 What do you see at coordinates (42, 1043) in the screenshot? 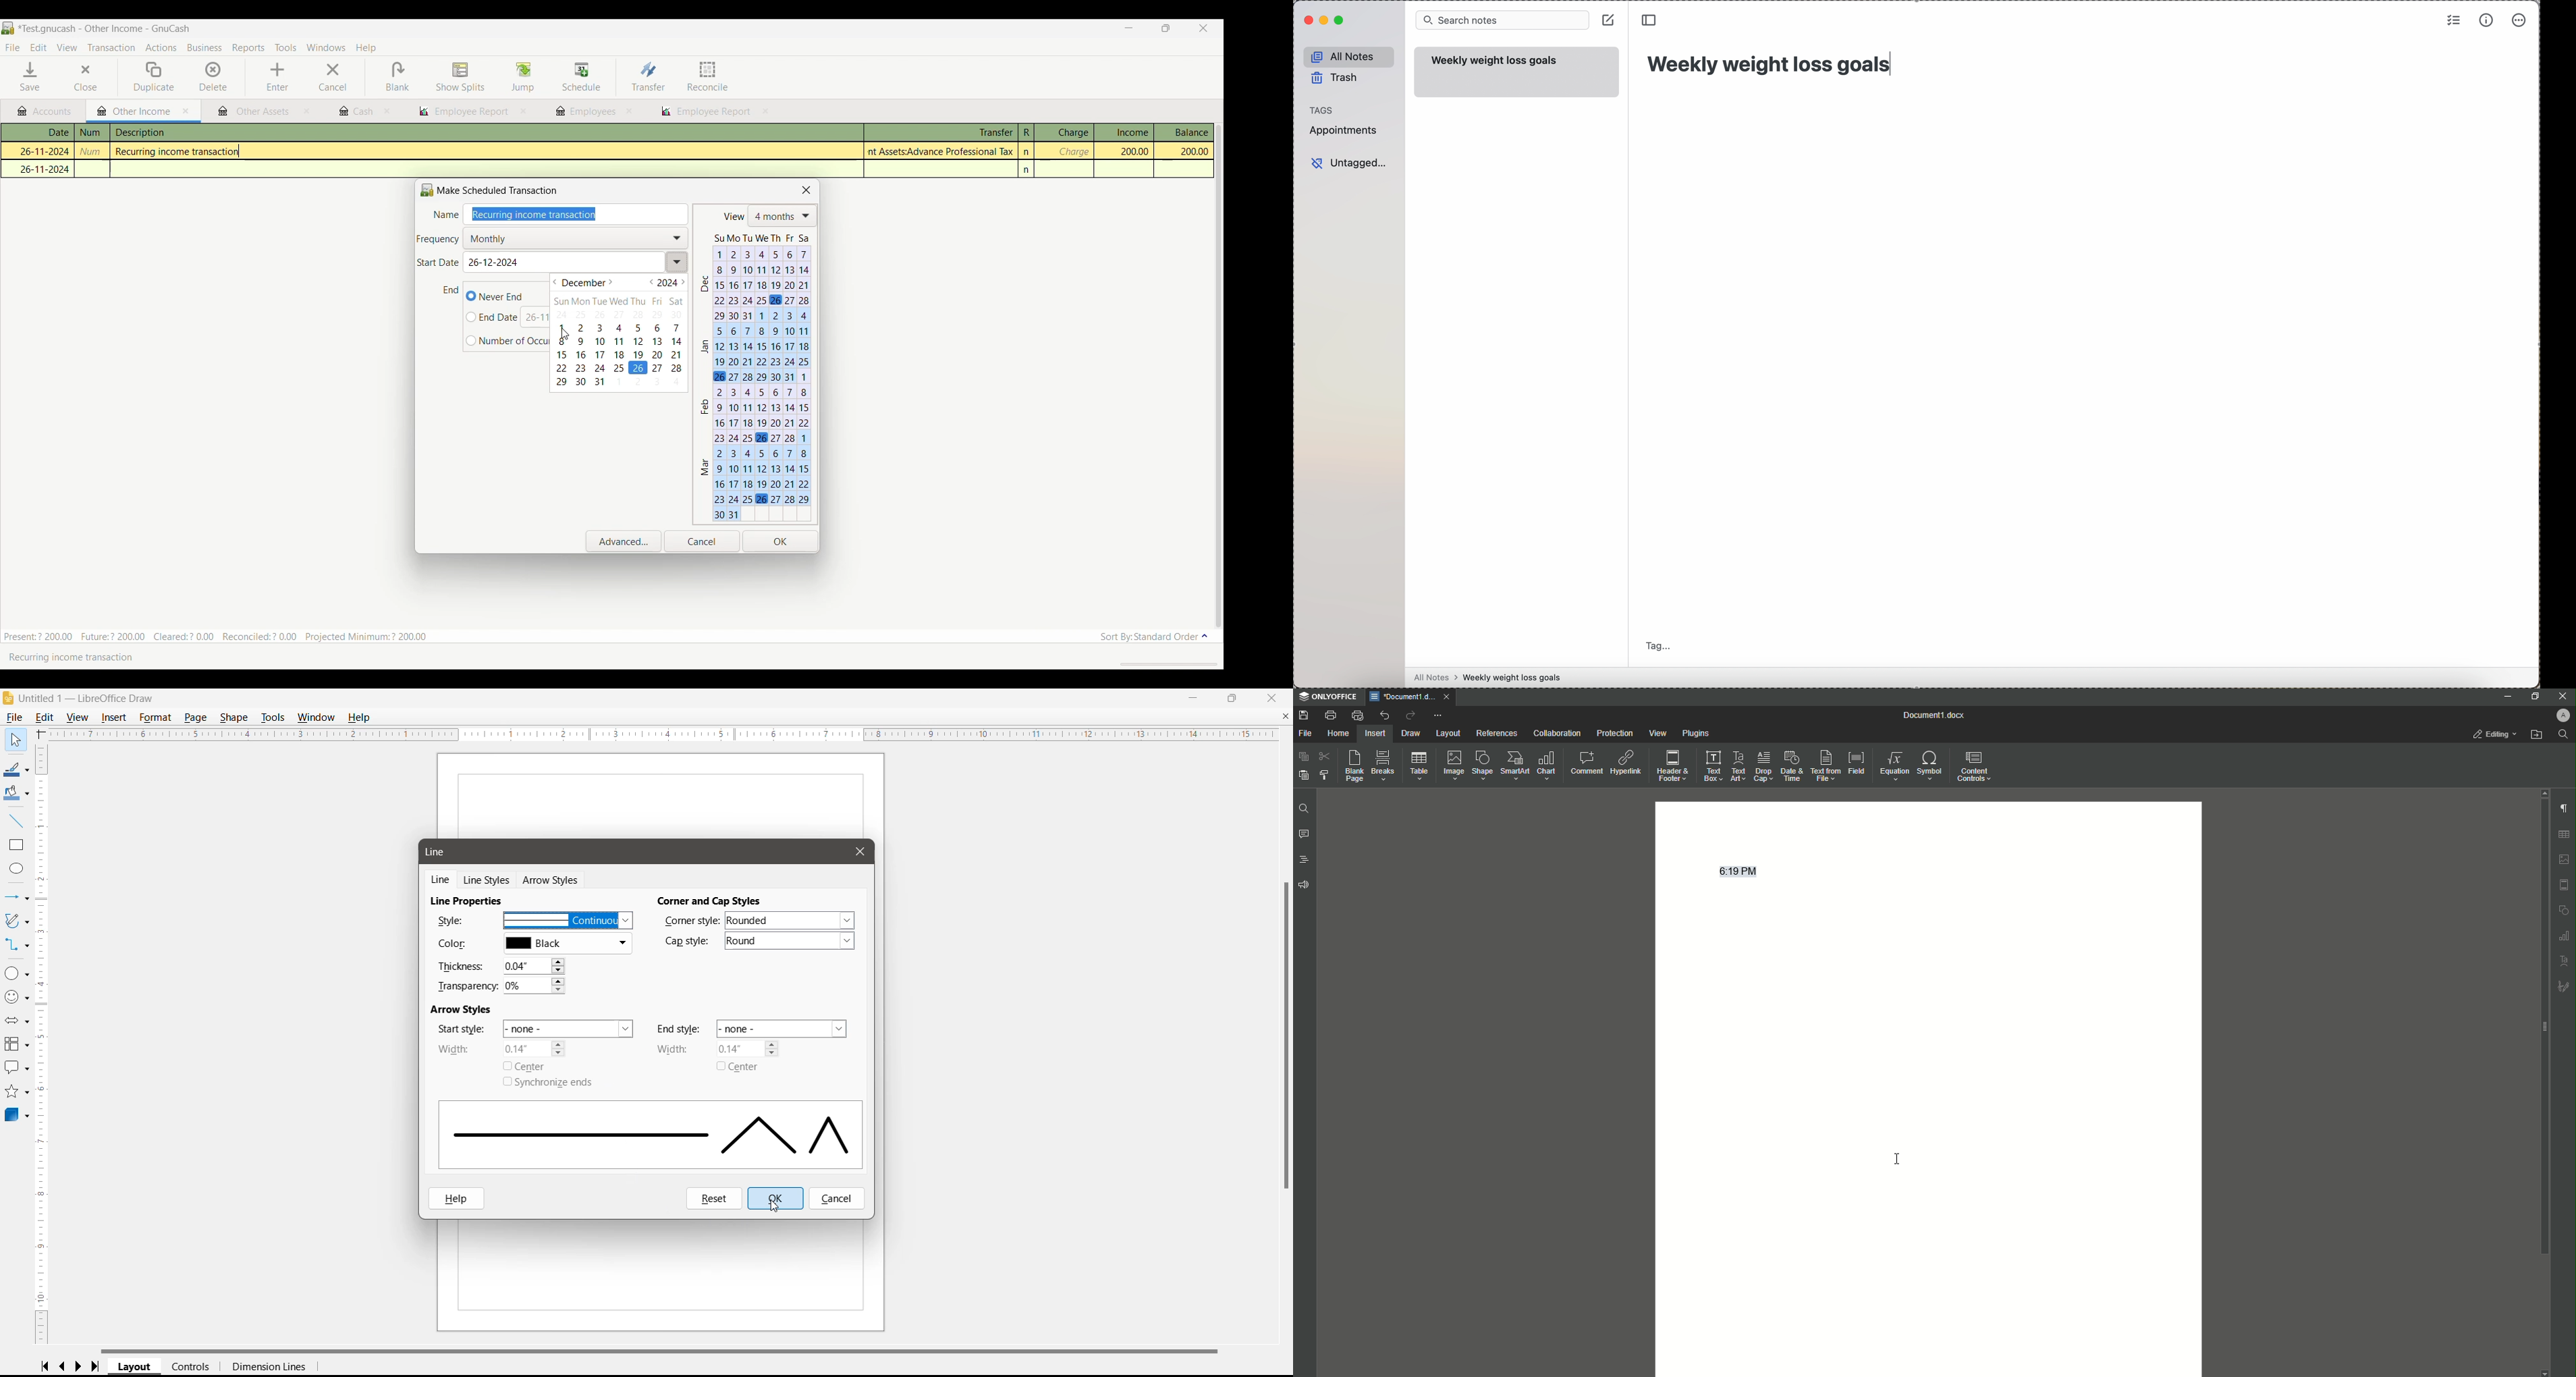
I see `Vertical Scroll Bar` at bounding box center [42, 1043].